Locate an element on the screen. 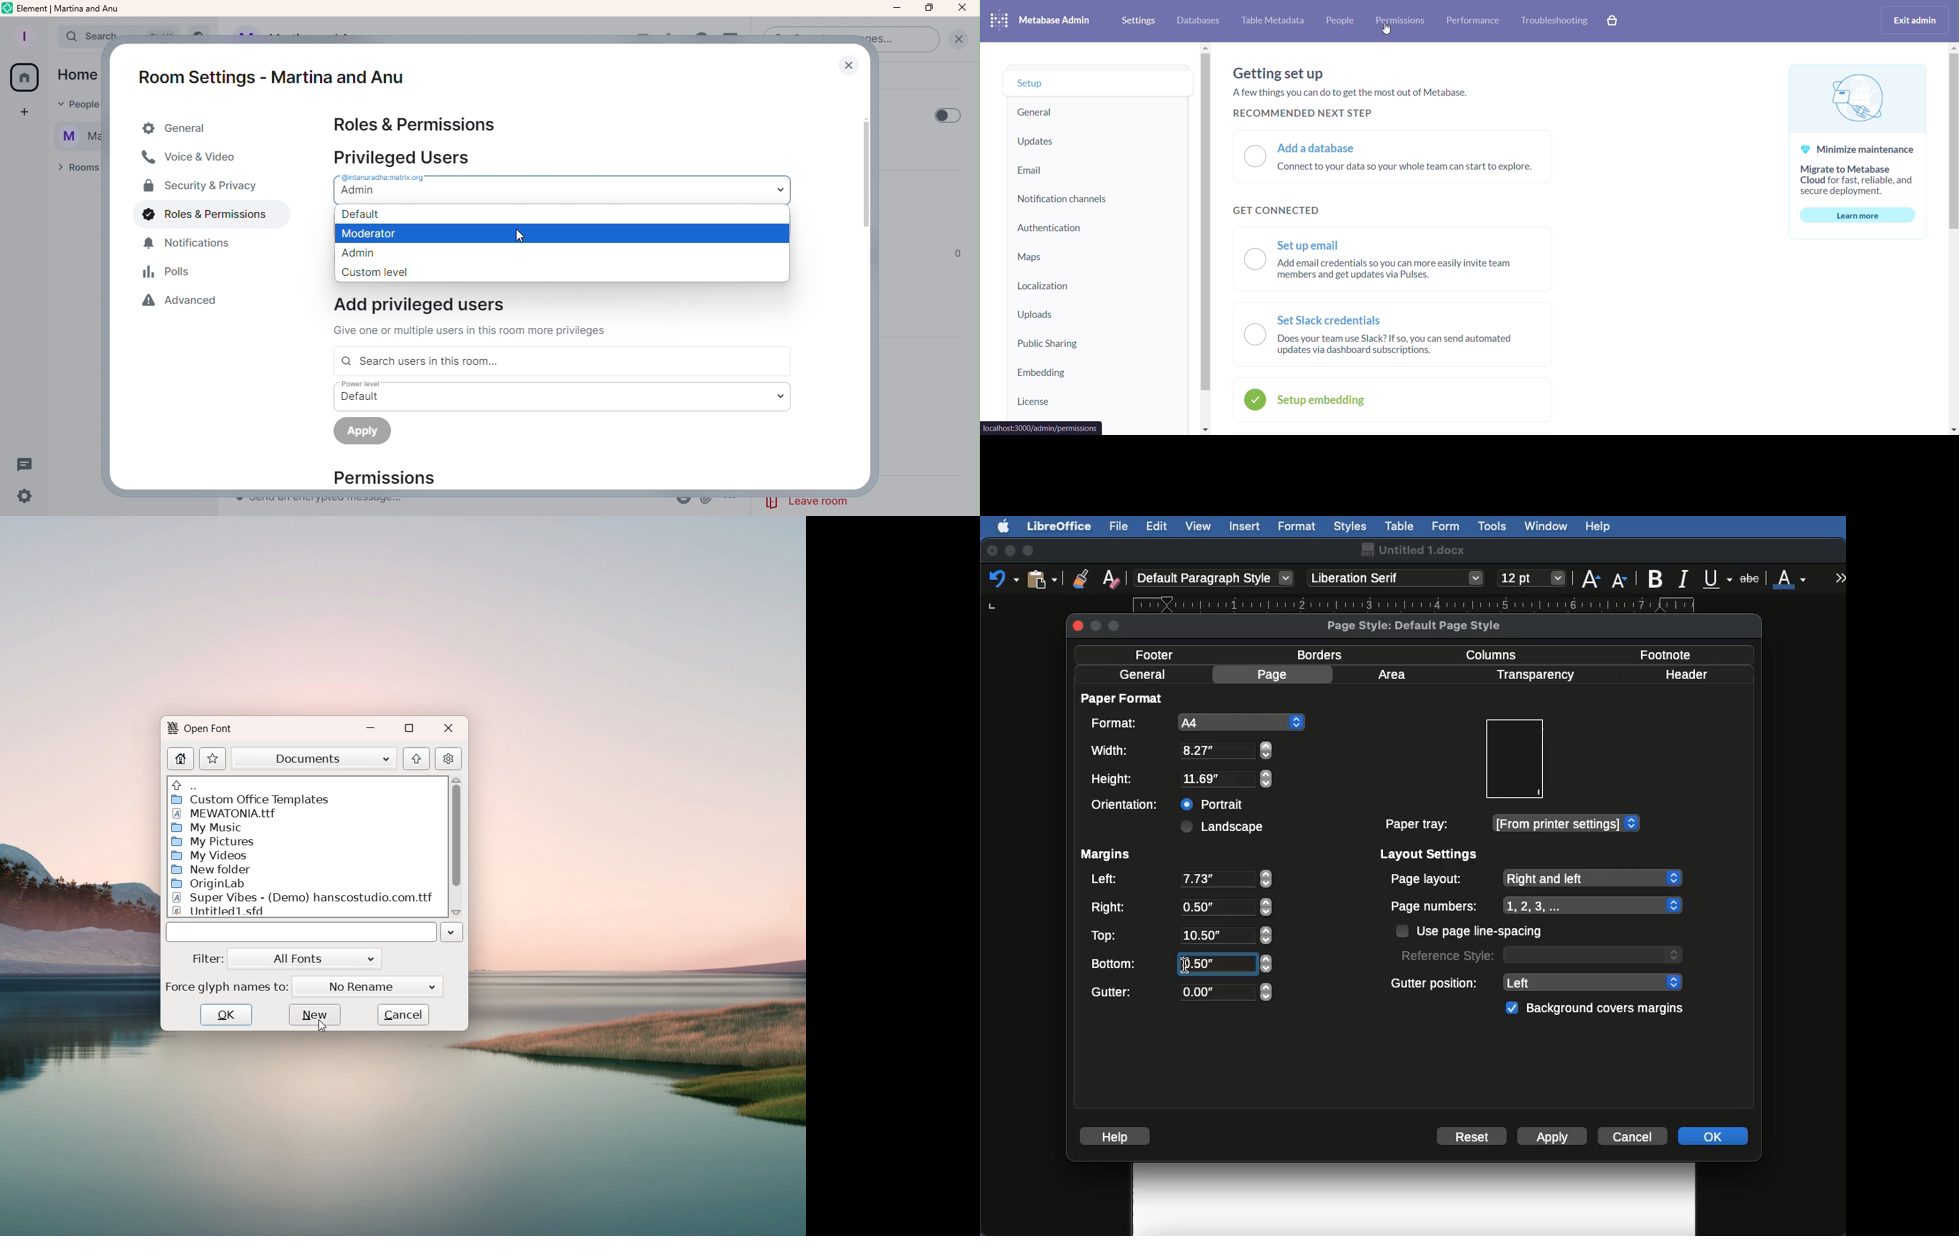 Image resolution: width=1960 pixels, height=1260 pixels. Search is located at coordinates (77, 37).